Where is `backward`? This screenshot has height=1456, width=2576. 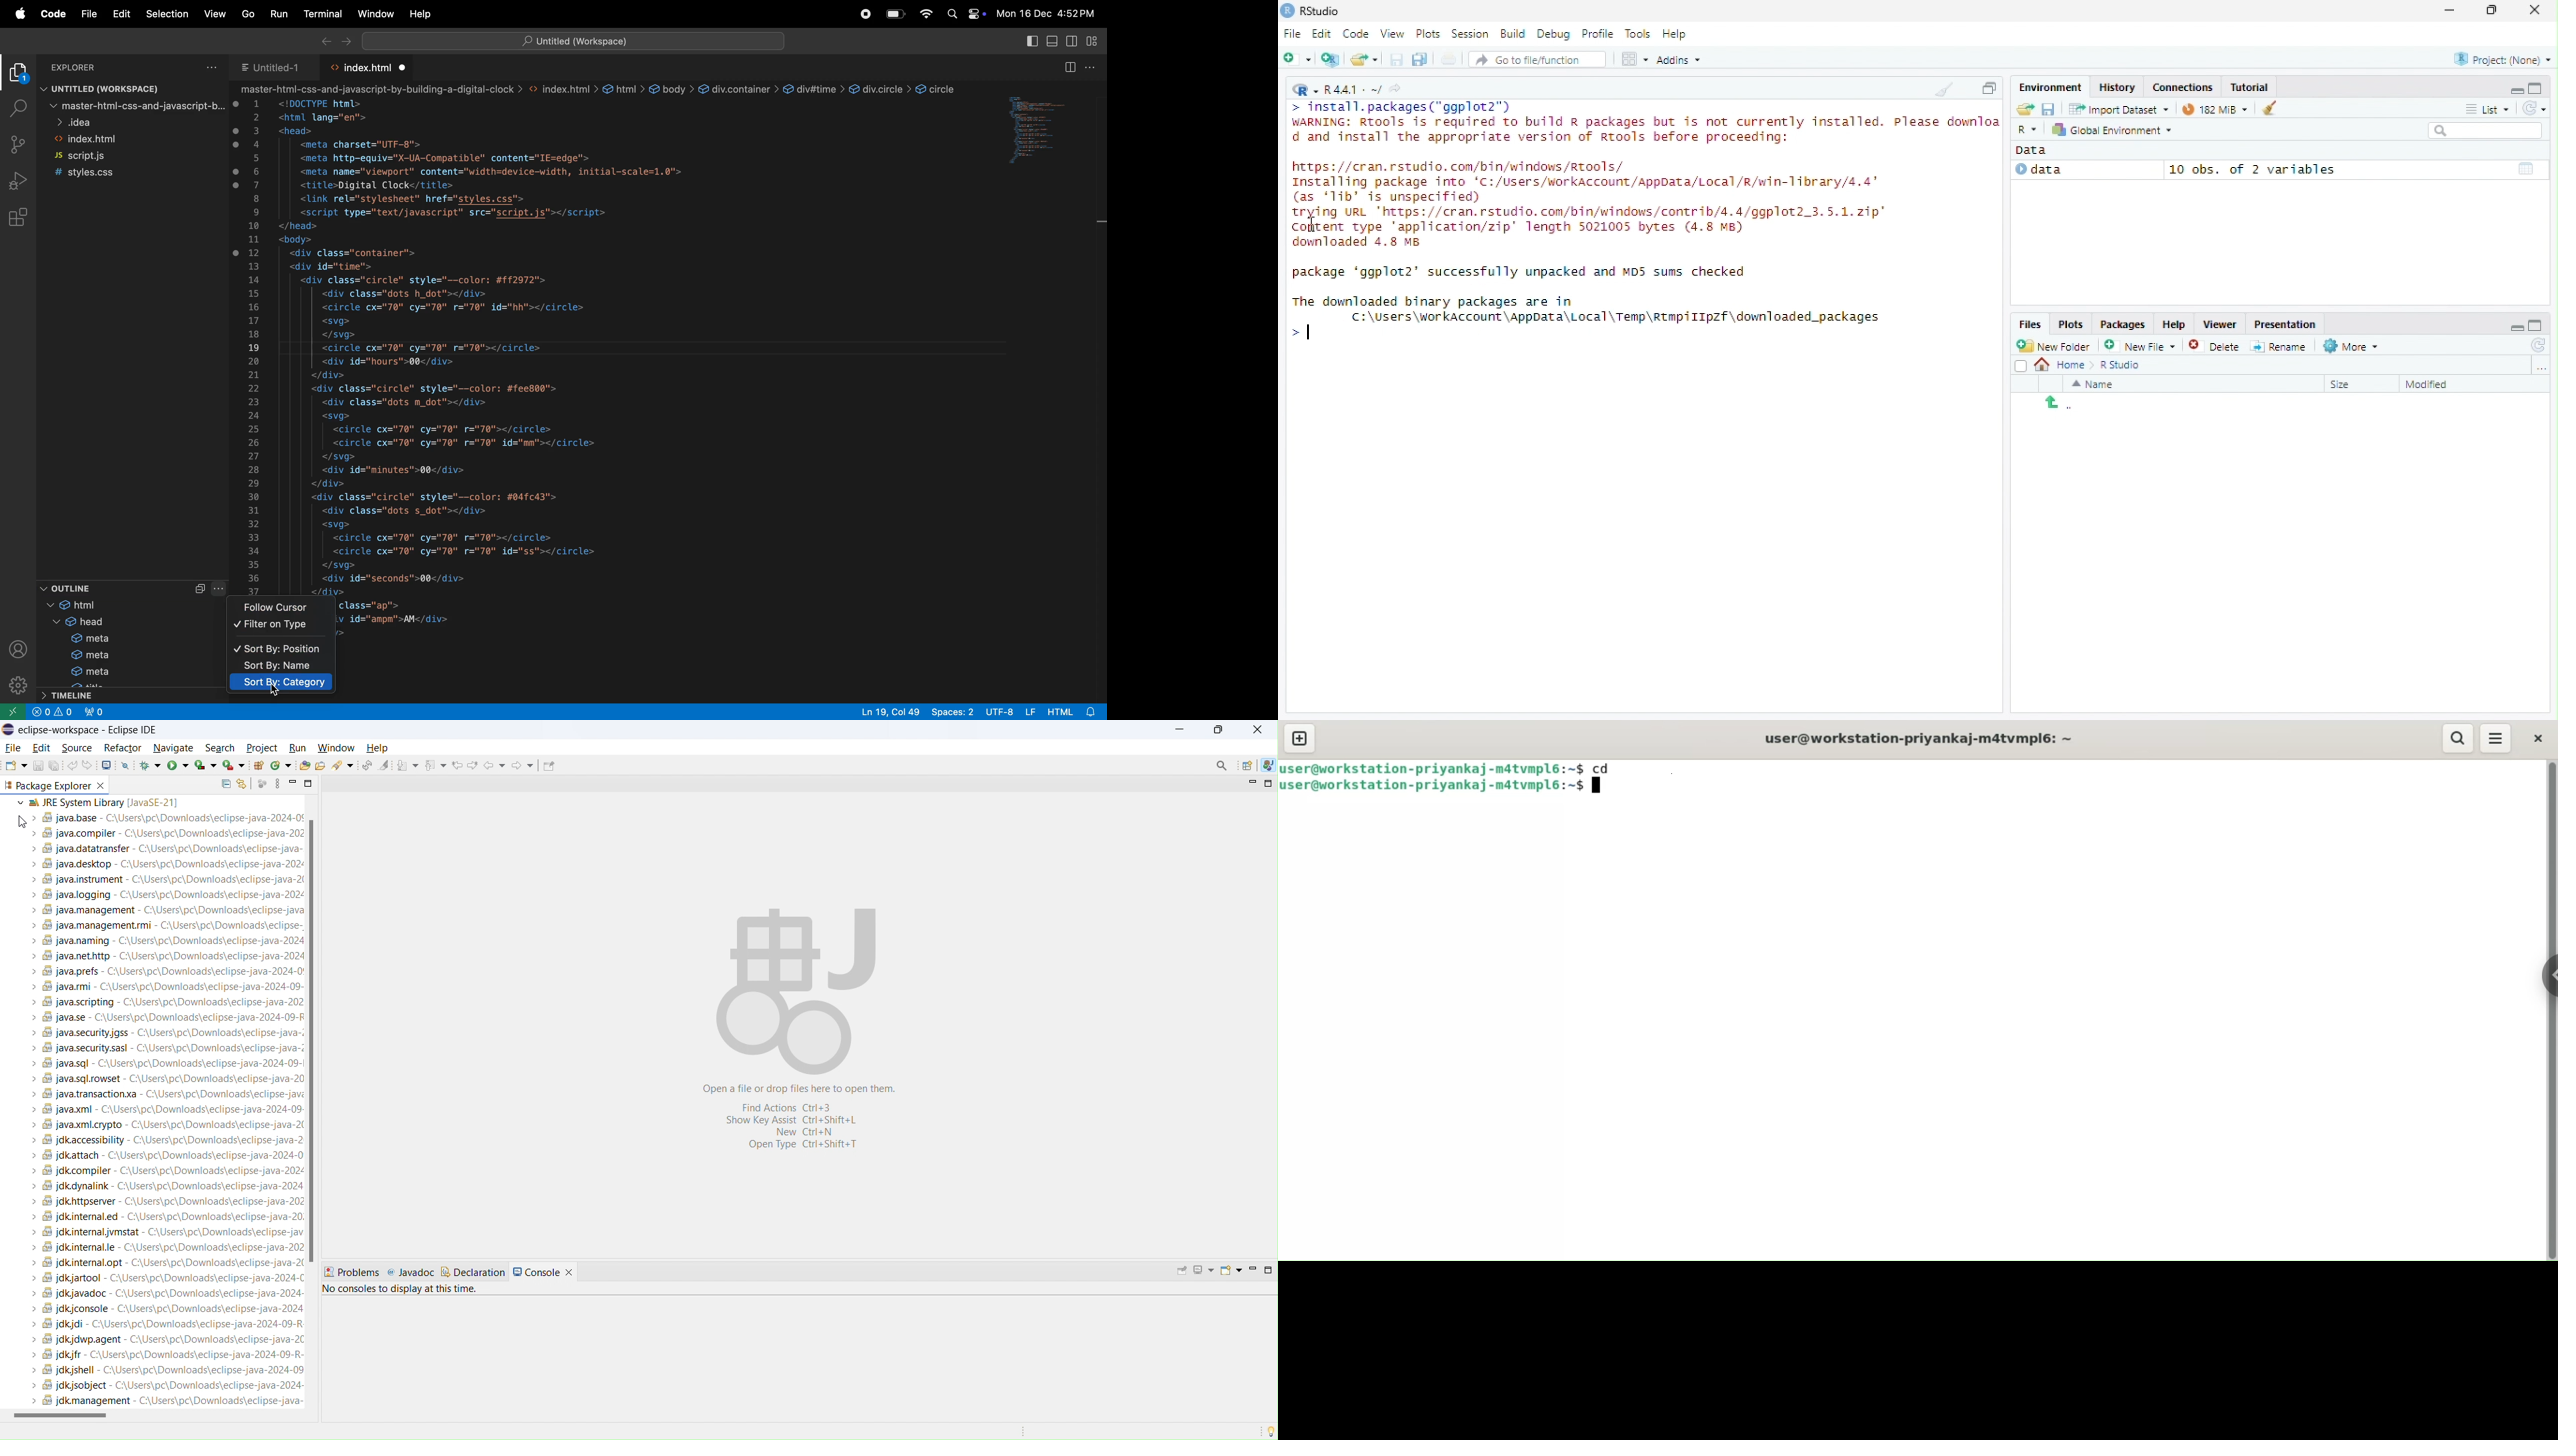 backward is located at coordinates (325, 41).